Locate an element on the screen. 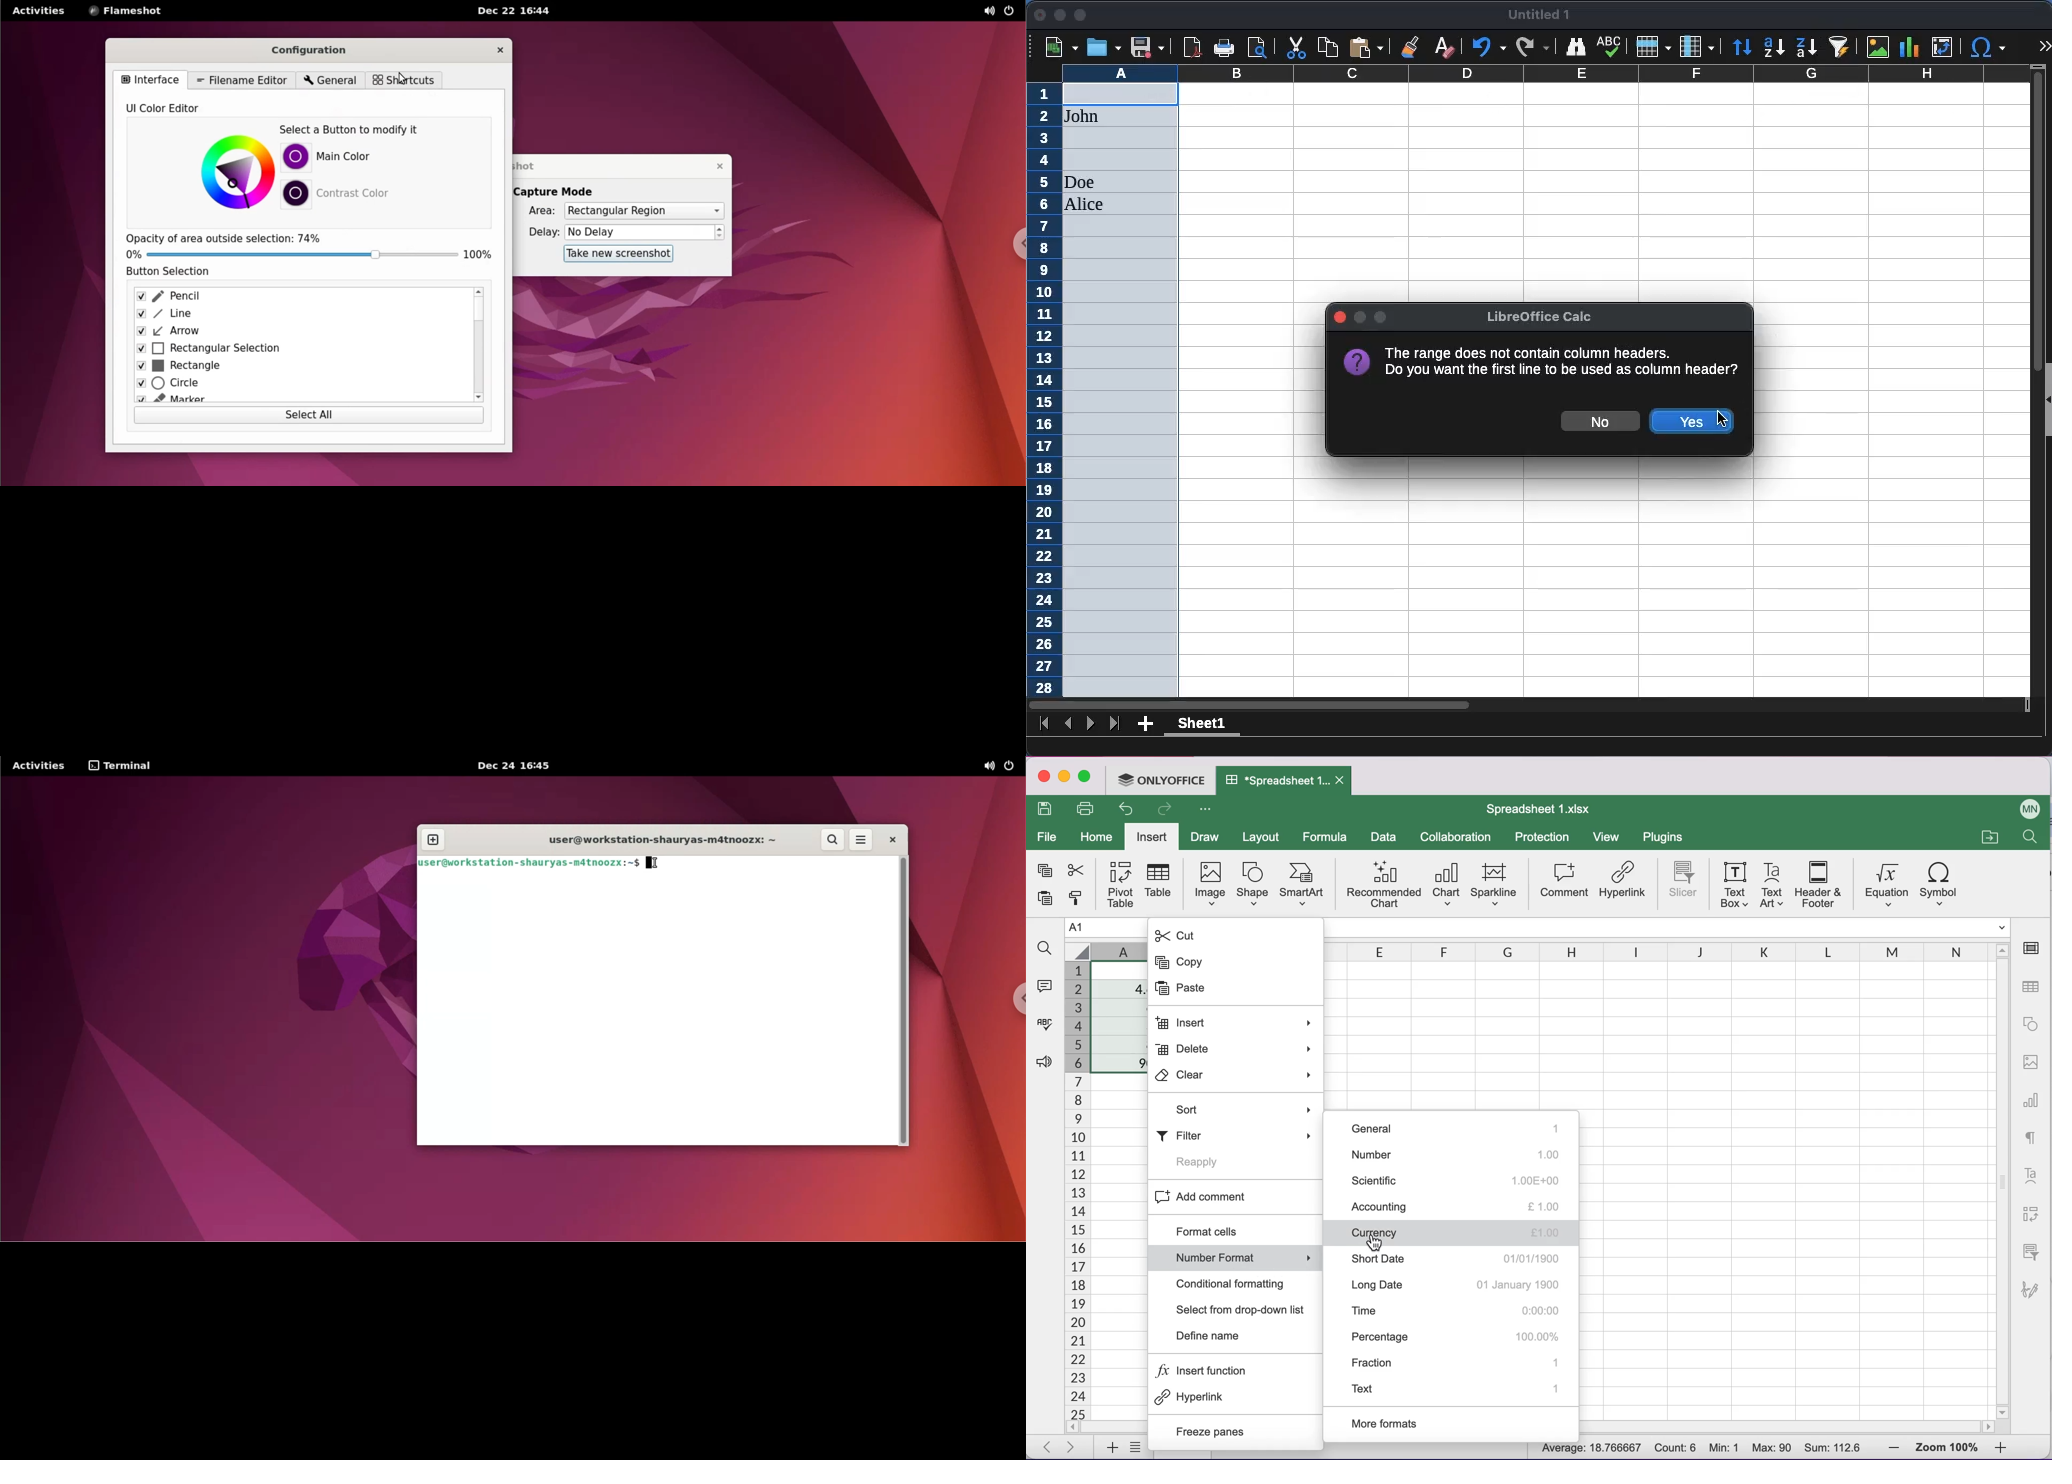  sheet1 is located at coordinates (1200, 726).